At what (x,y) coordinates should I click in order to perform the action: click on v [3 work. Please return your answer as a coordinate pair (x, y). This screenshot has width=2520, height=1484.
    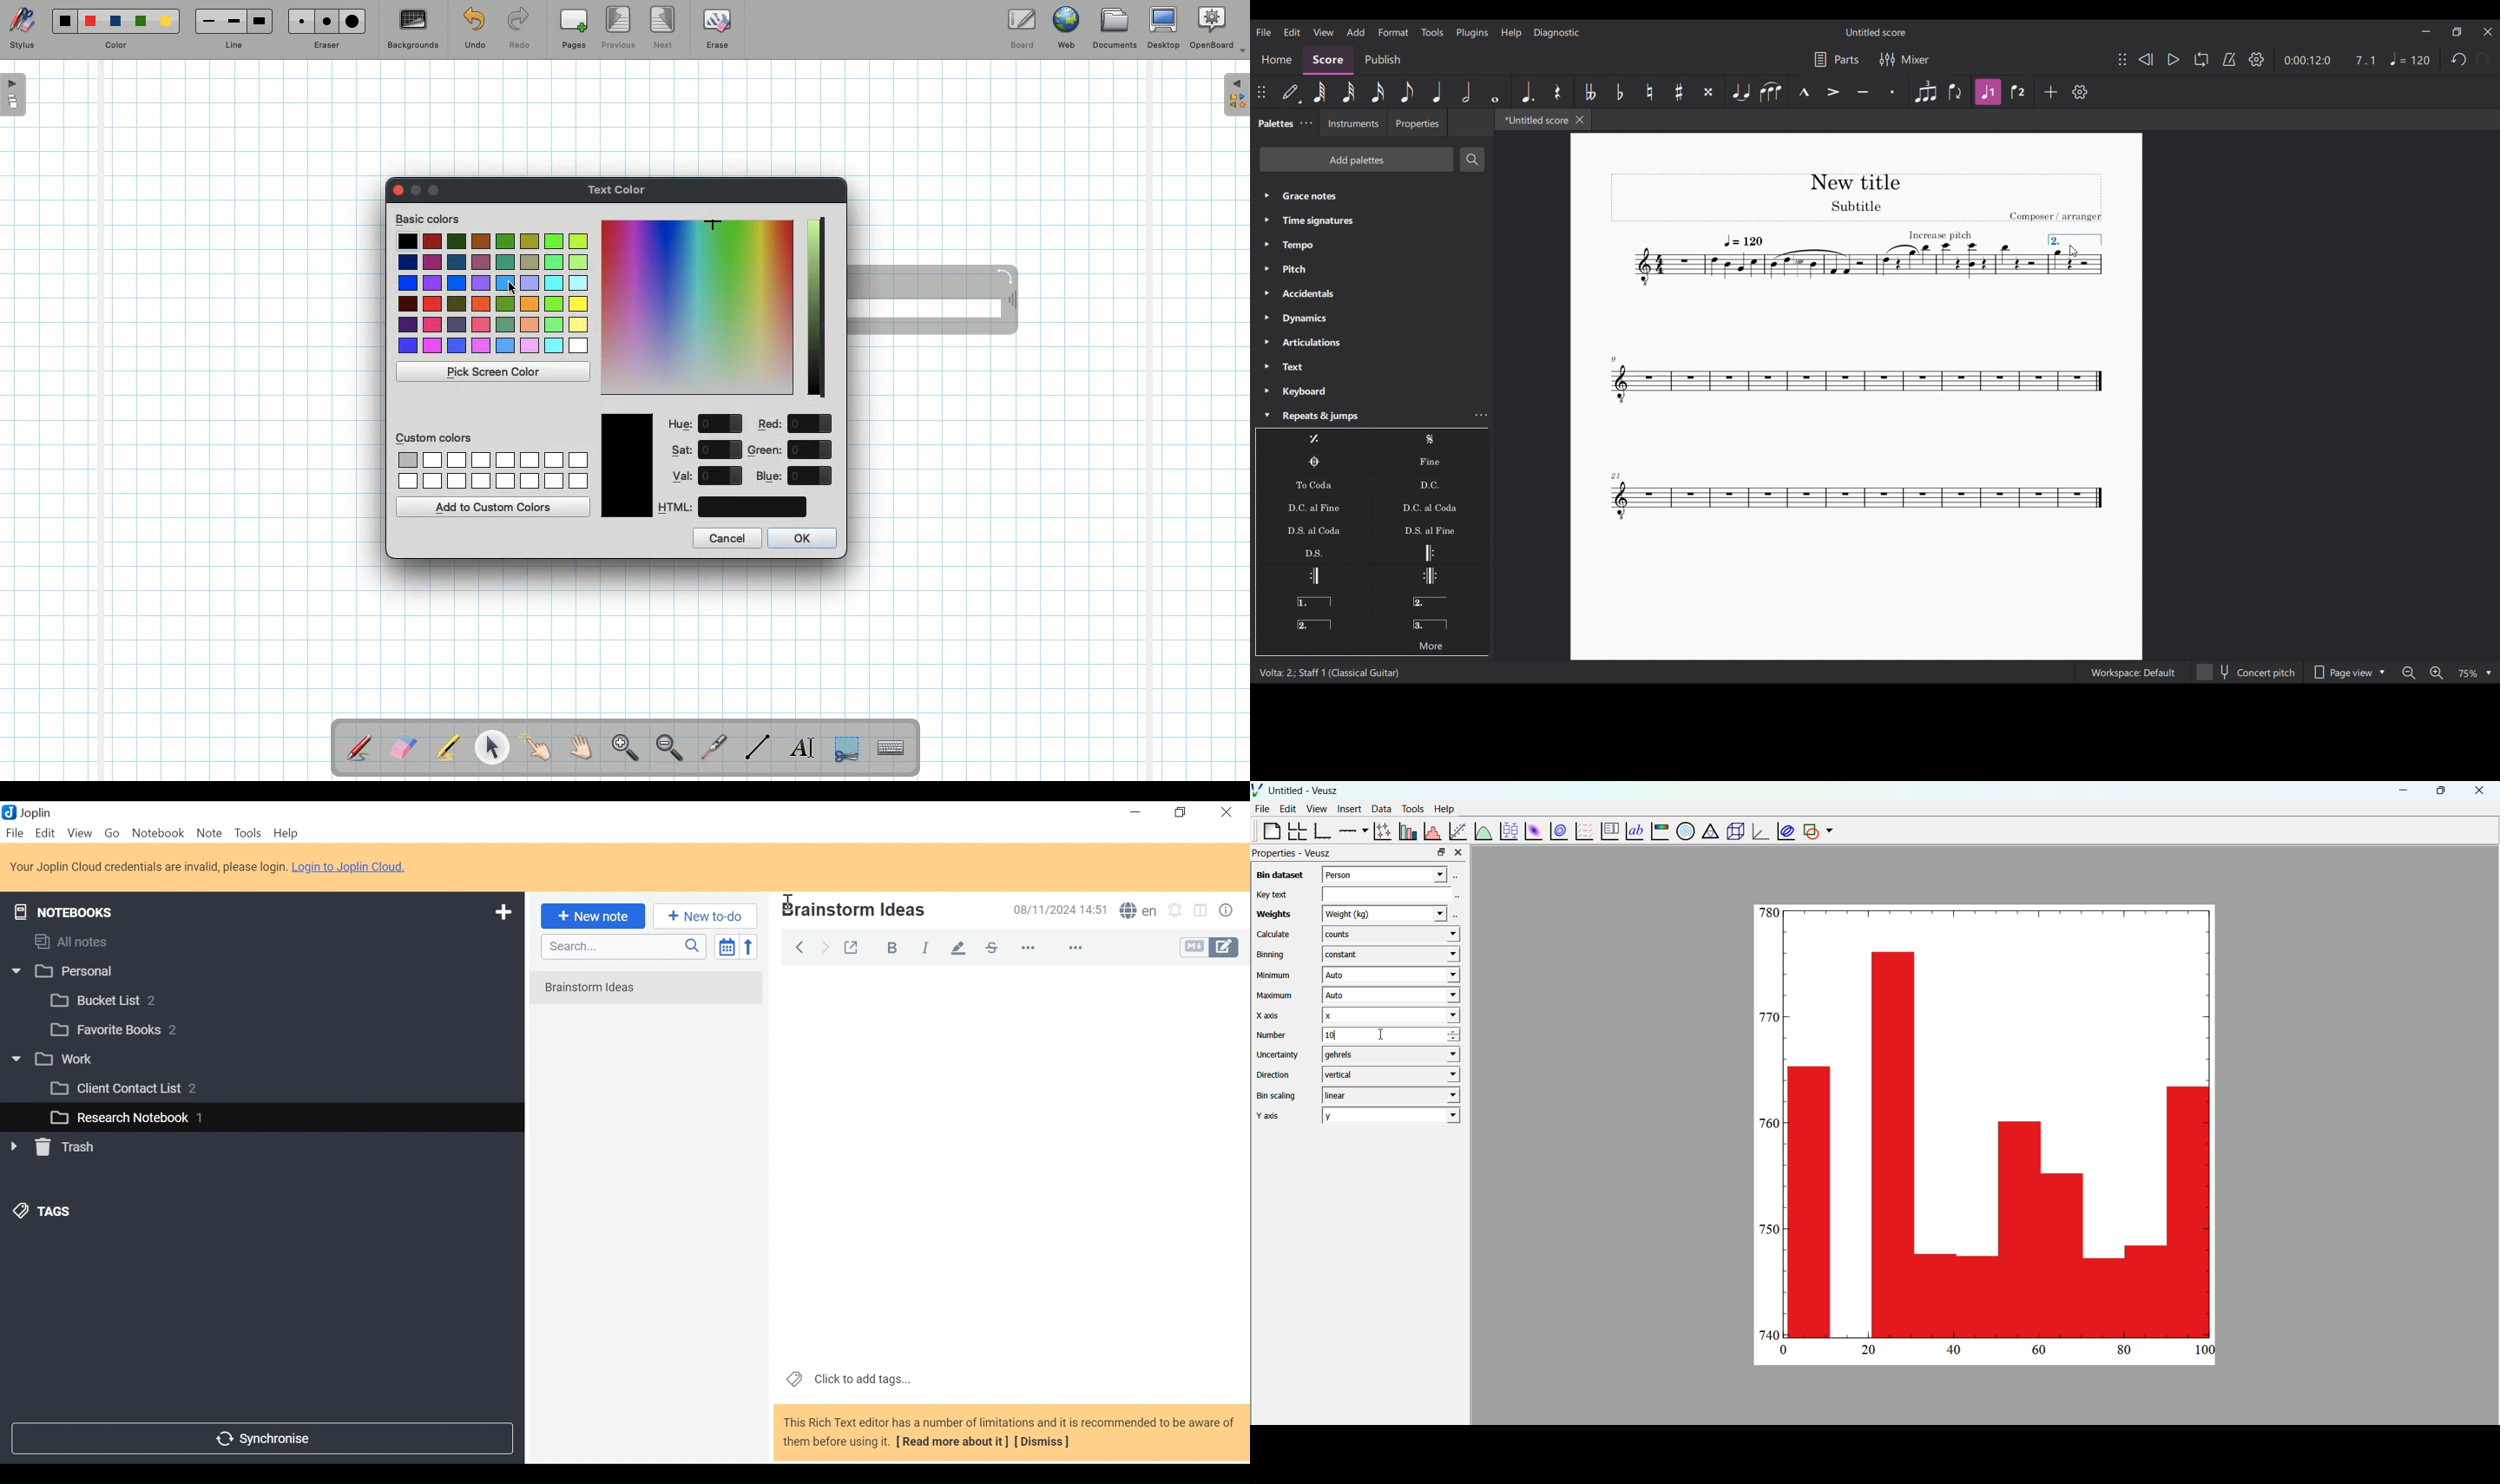
    Looking at the image, I should click on (67, 1060).